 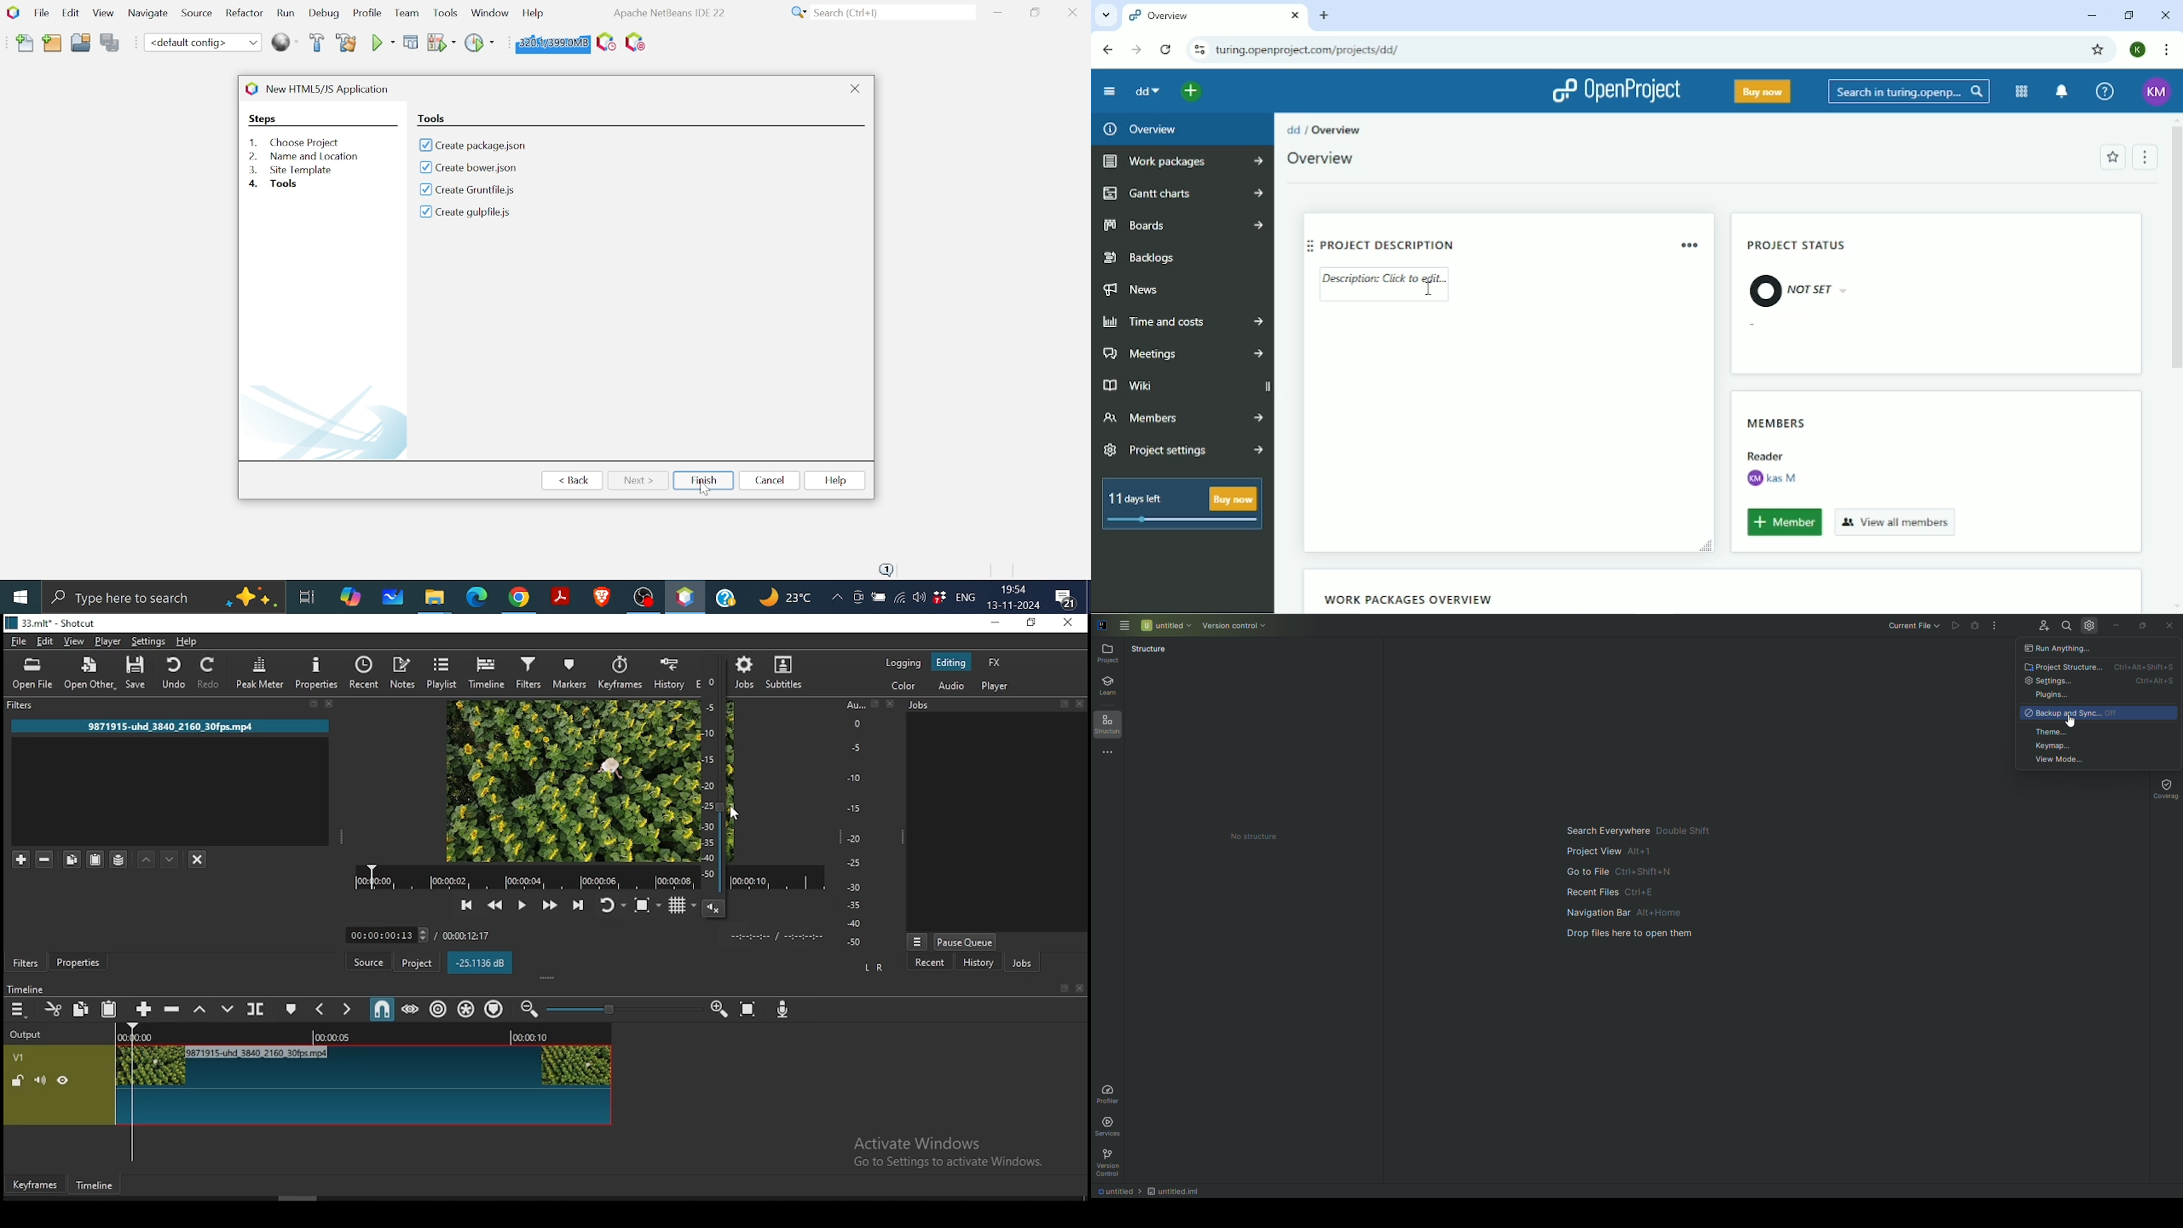 I want to click on Recent Files , so click(x=1607, y=891).